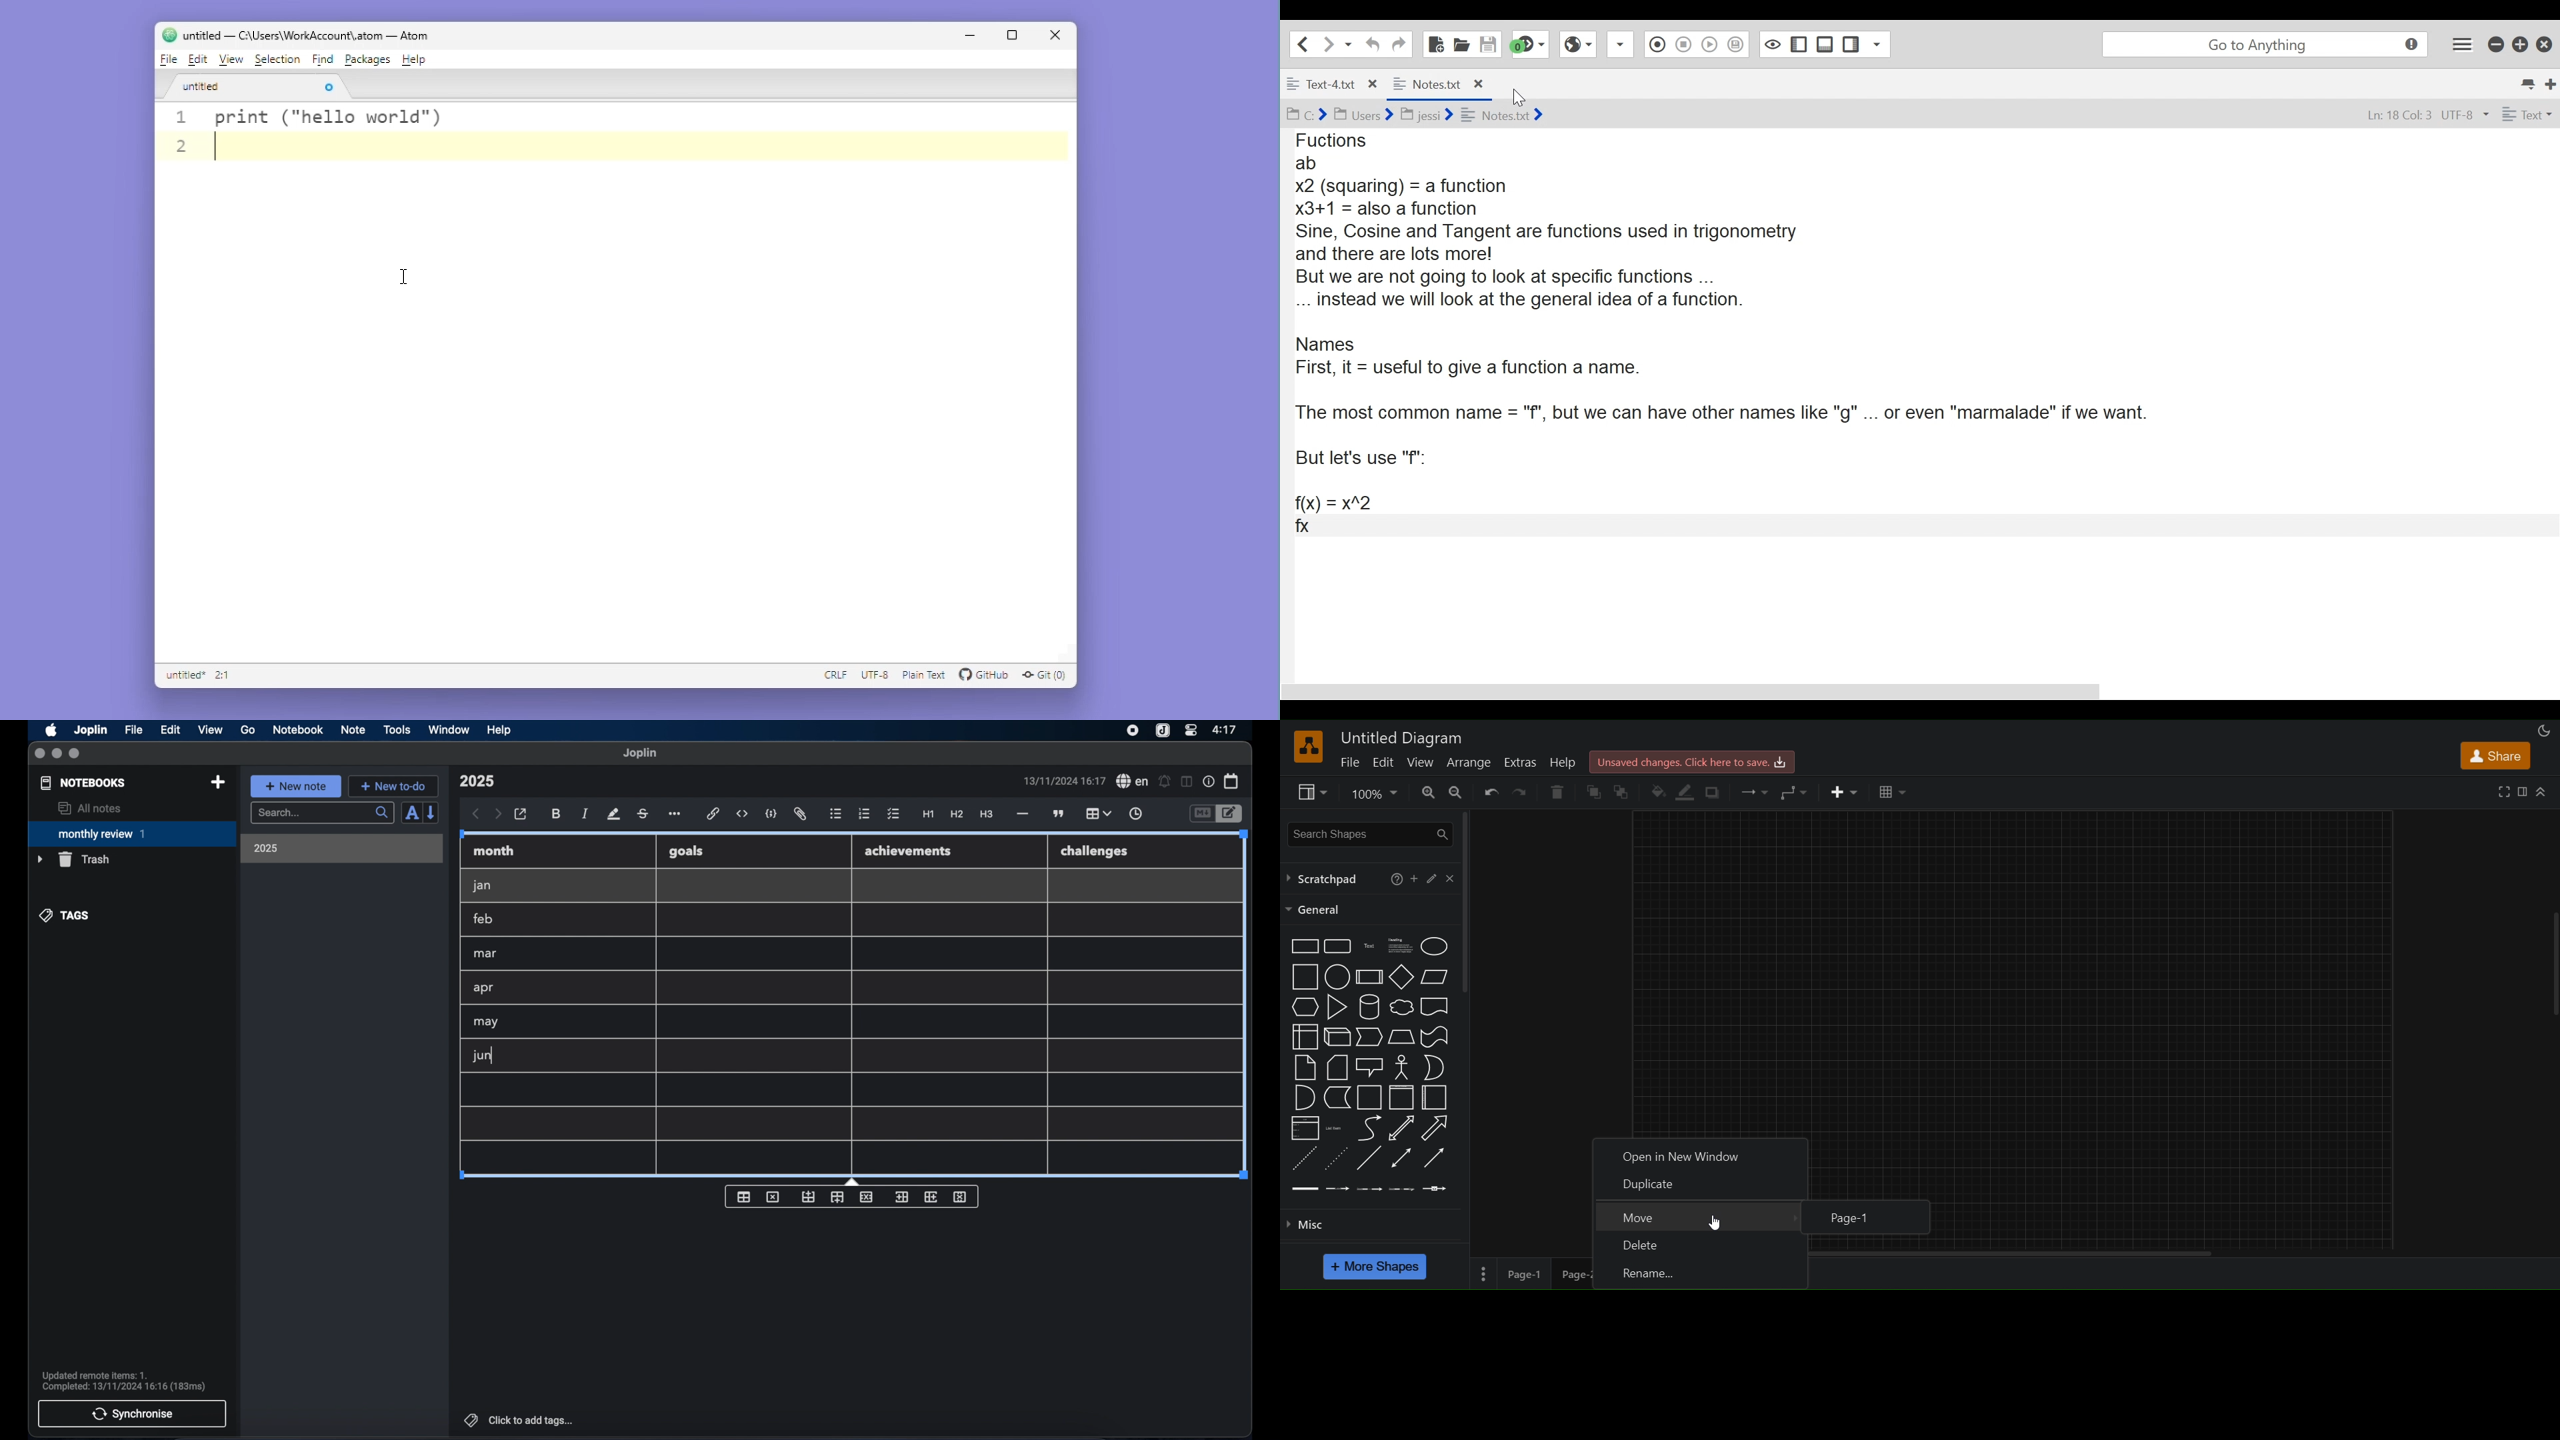  What do you see at coordinates (1556, 792) in the screenshot?
I see `delete` at bounding box center [1556, 792].